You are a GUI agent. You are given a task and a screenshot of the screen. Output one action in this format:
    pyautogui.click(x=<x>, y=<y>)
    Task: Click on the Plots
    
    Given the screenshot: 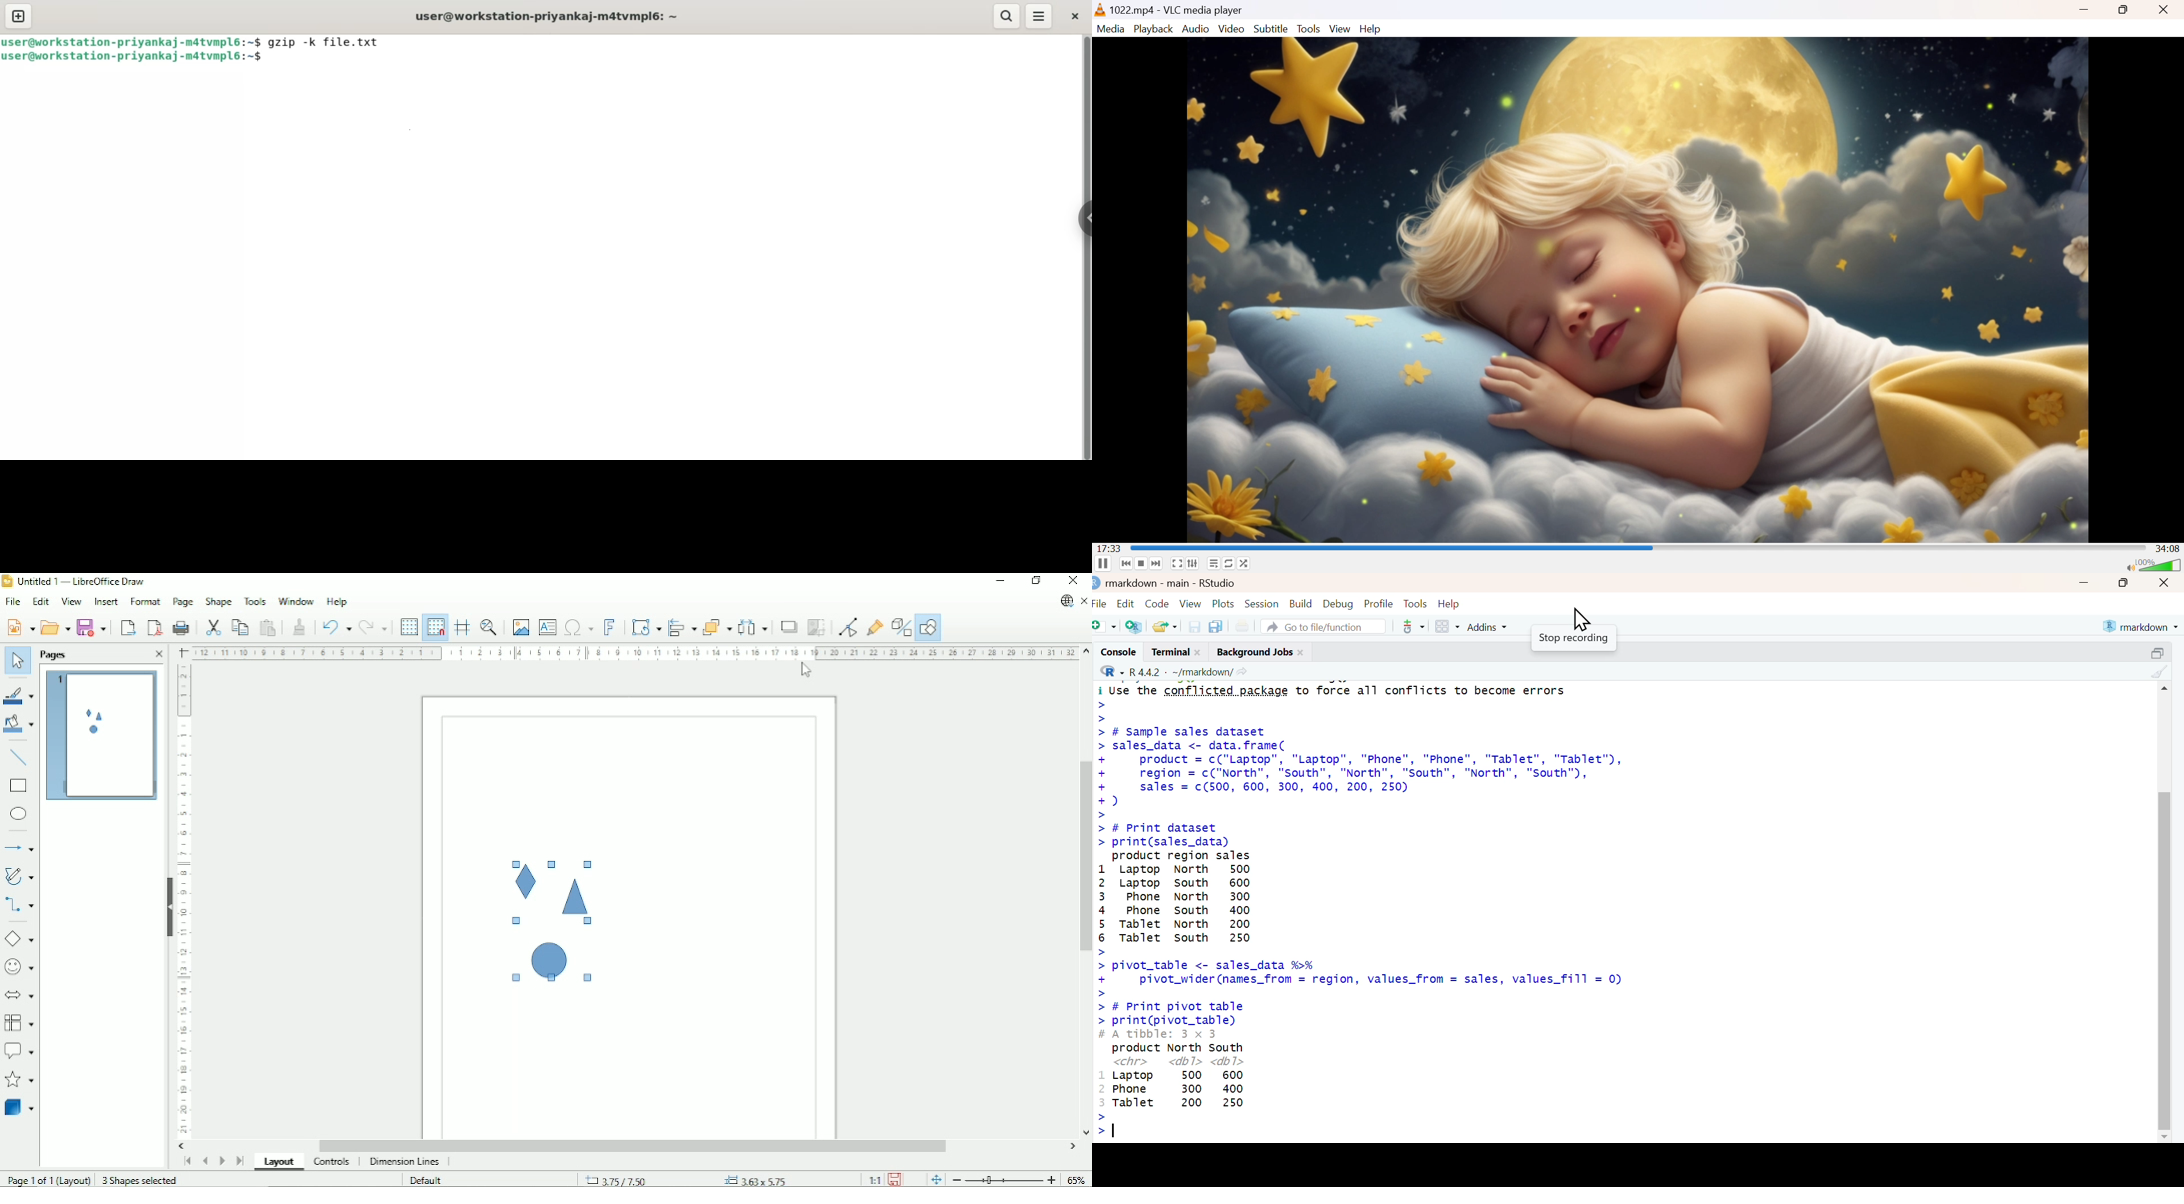 What is the action you would take?
    pyautogui.click(x=1224, y=602)
    